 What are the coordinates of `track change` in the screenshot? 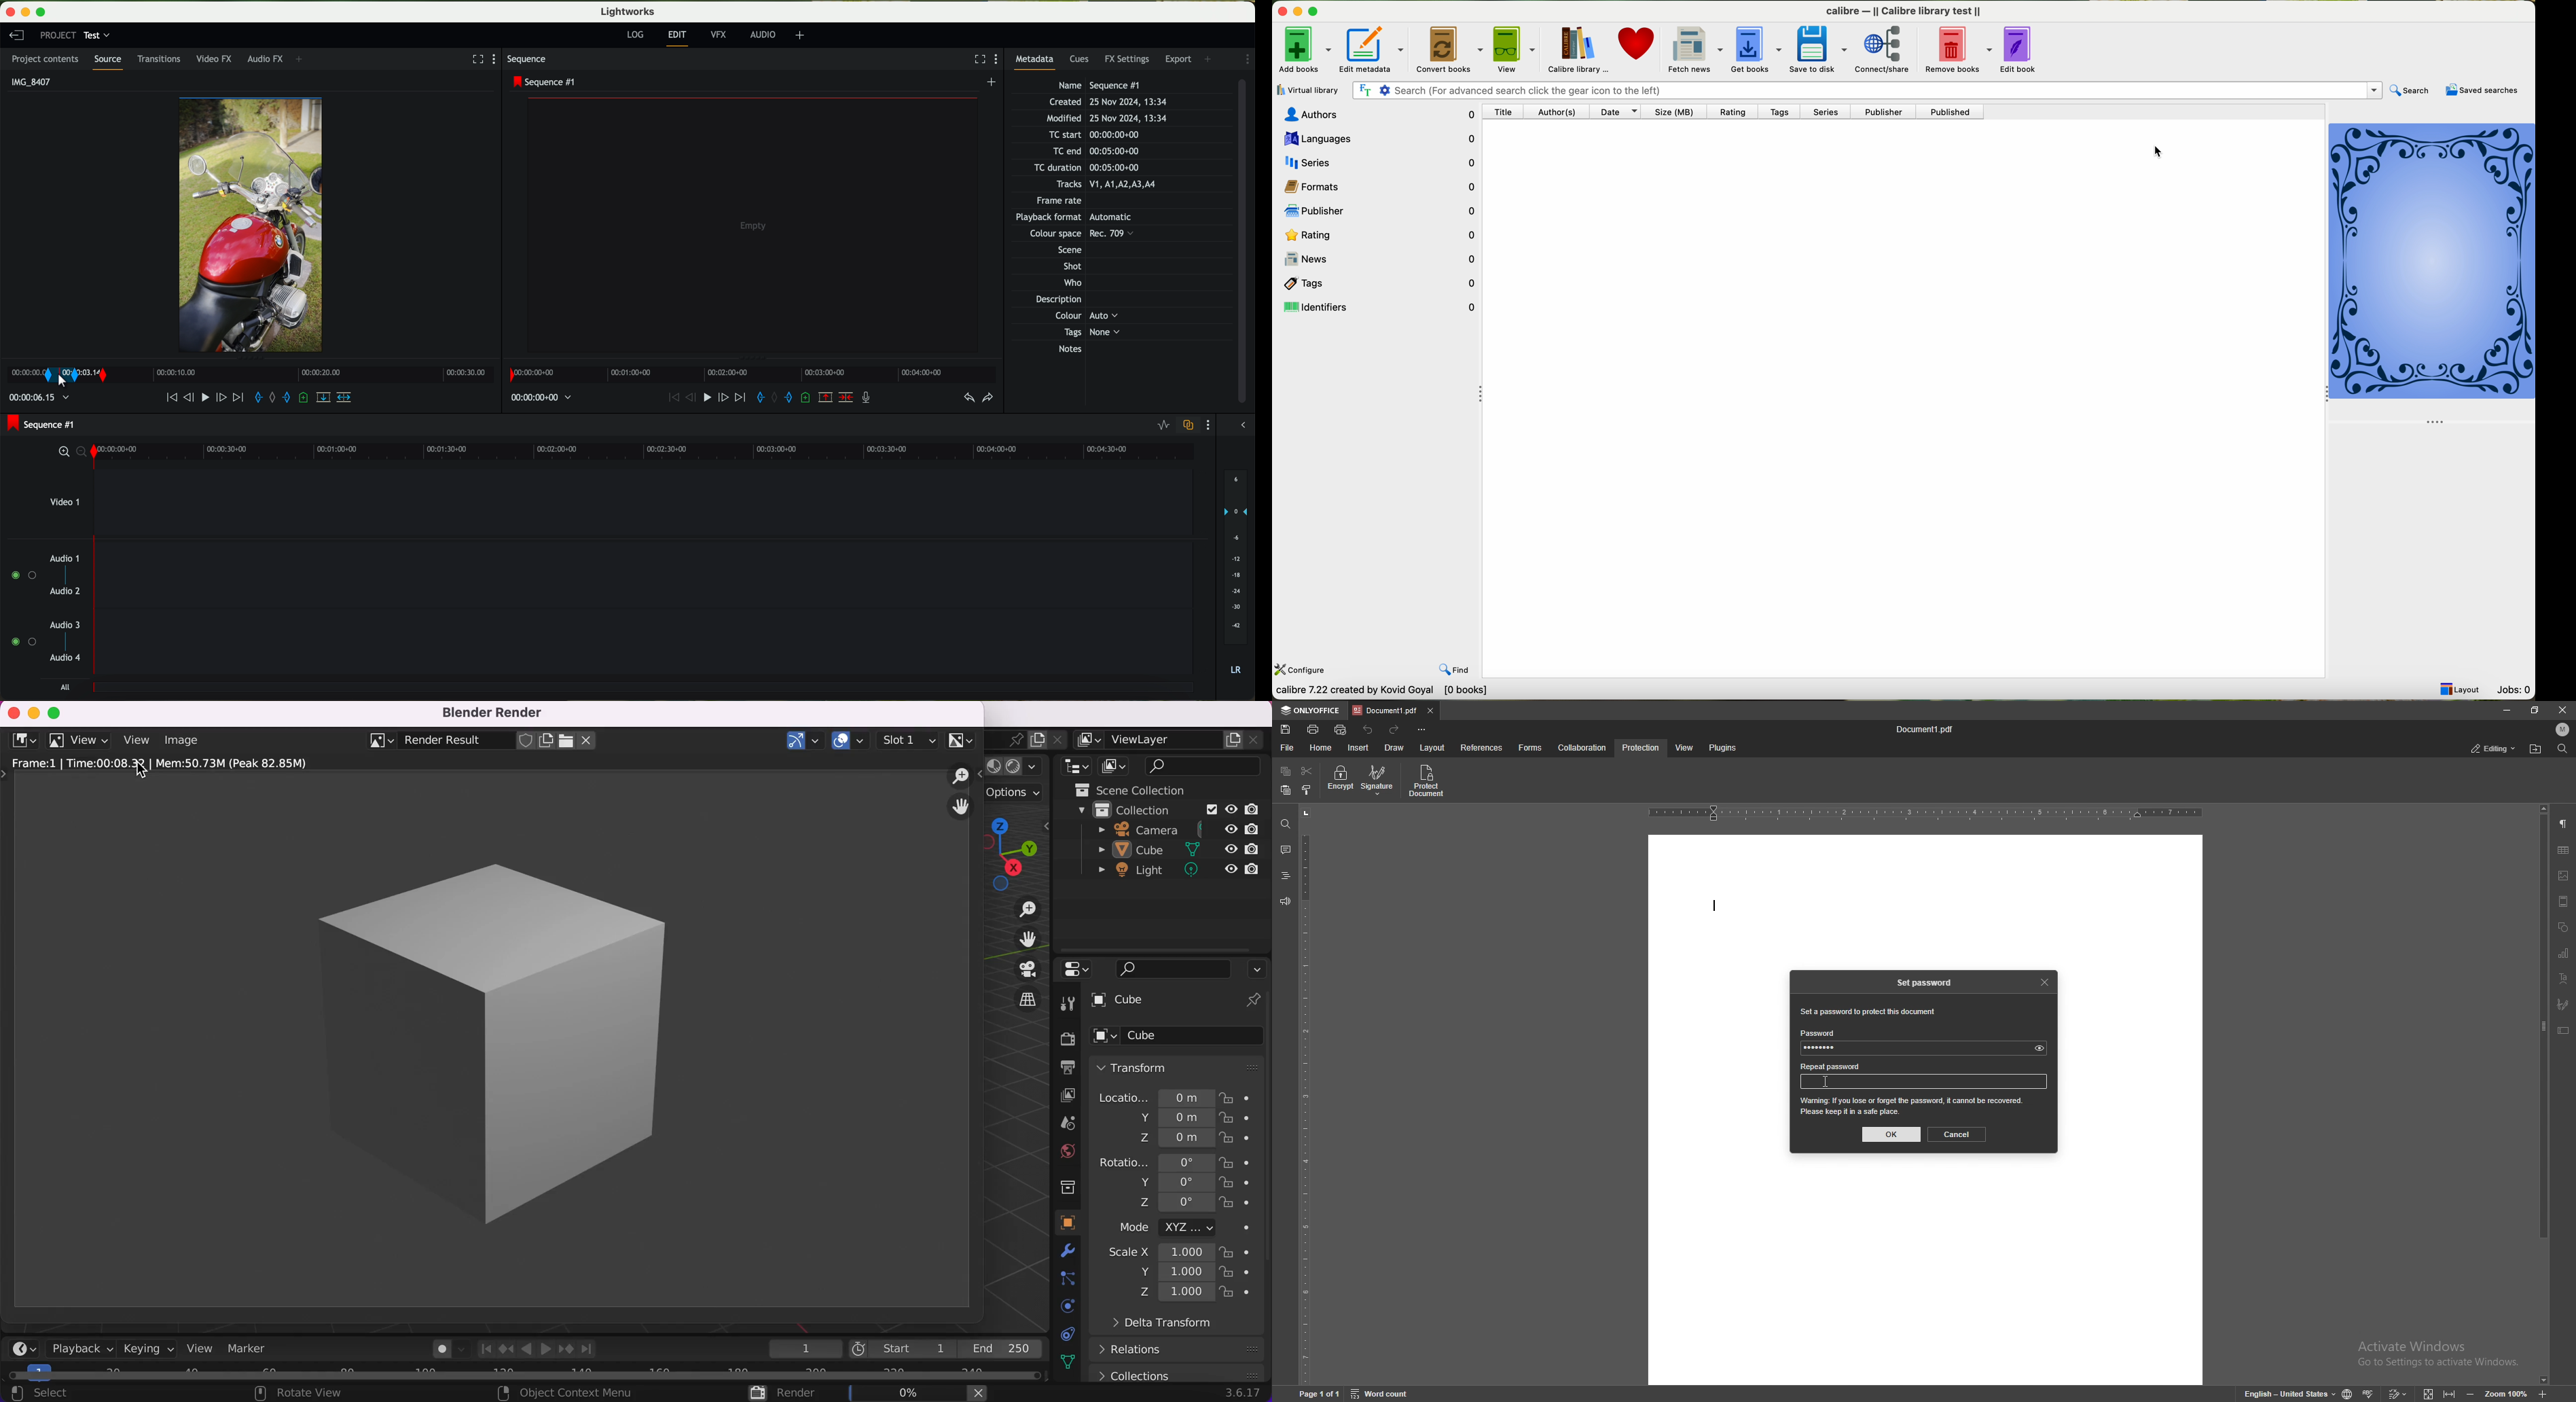 It's located at (2399, 1393).